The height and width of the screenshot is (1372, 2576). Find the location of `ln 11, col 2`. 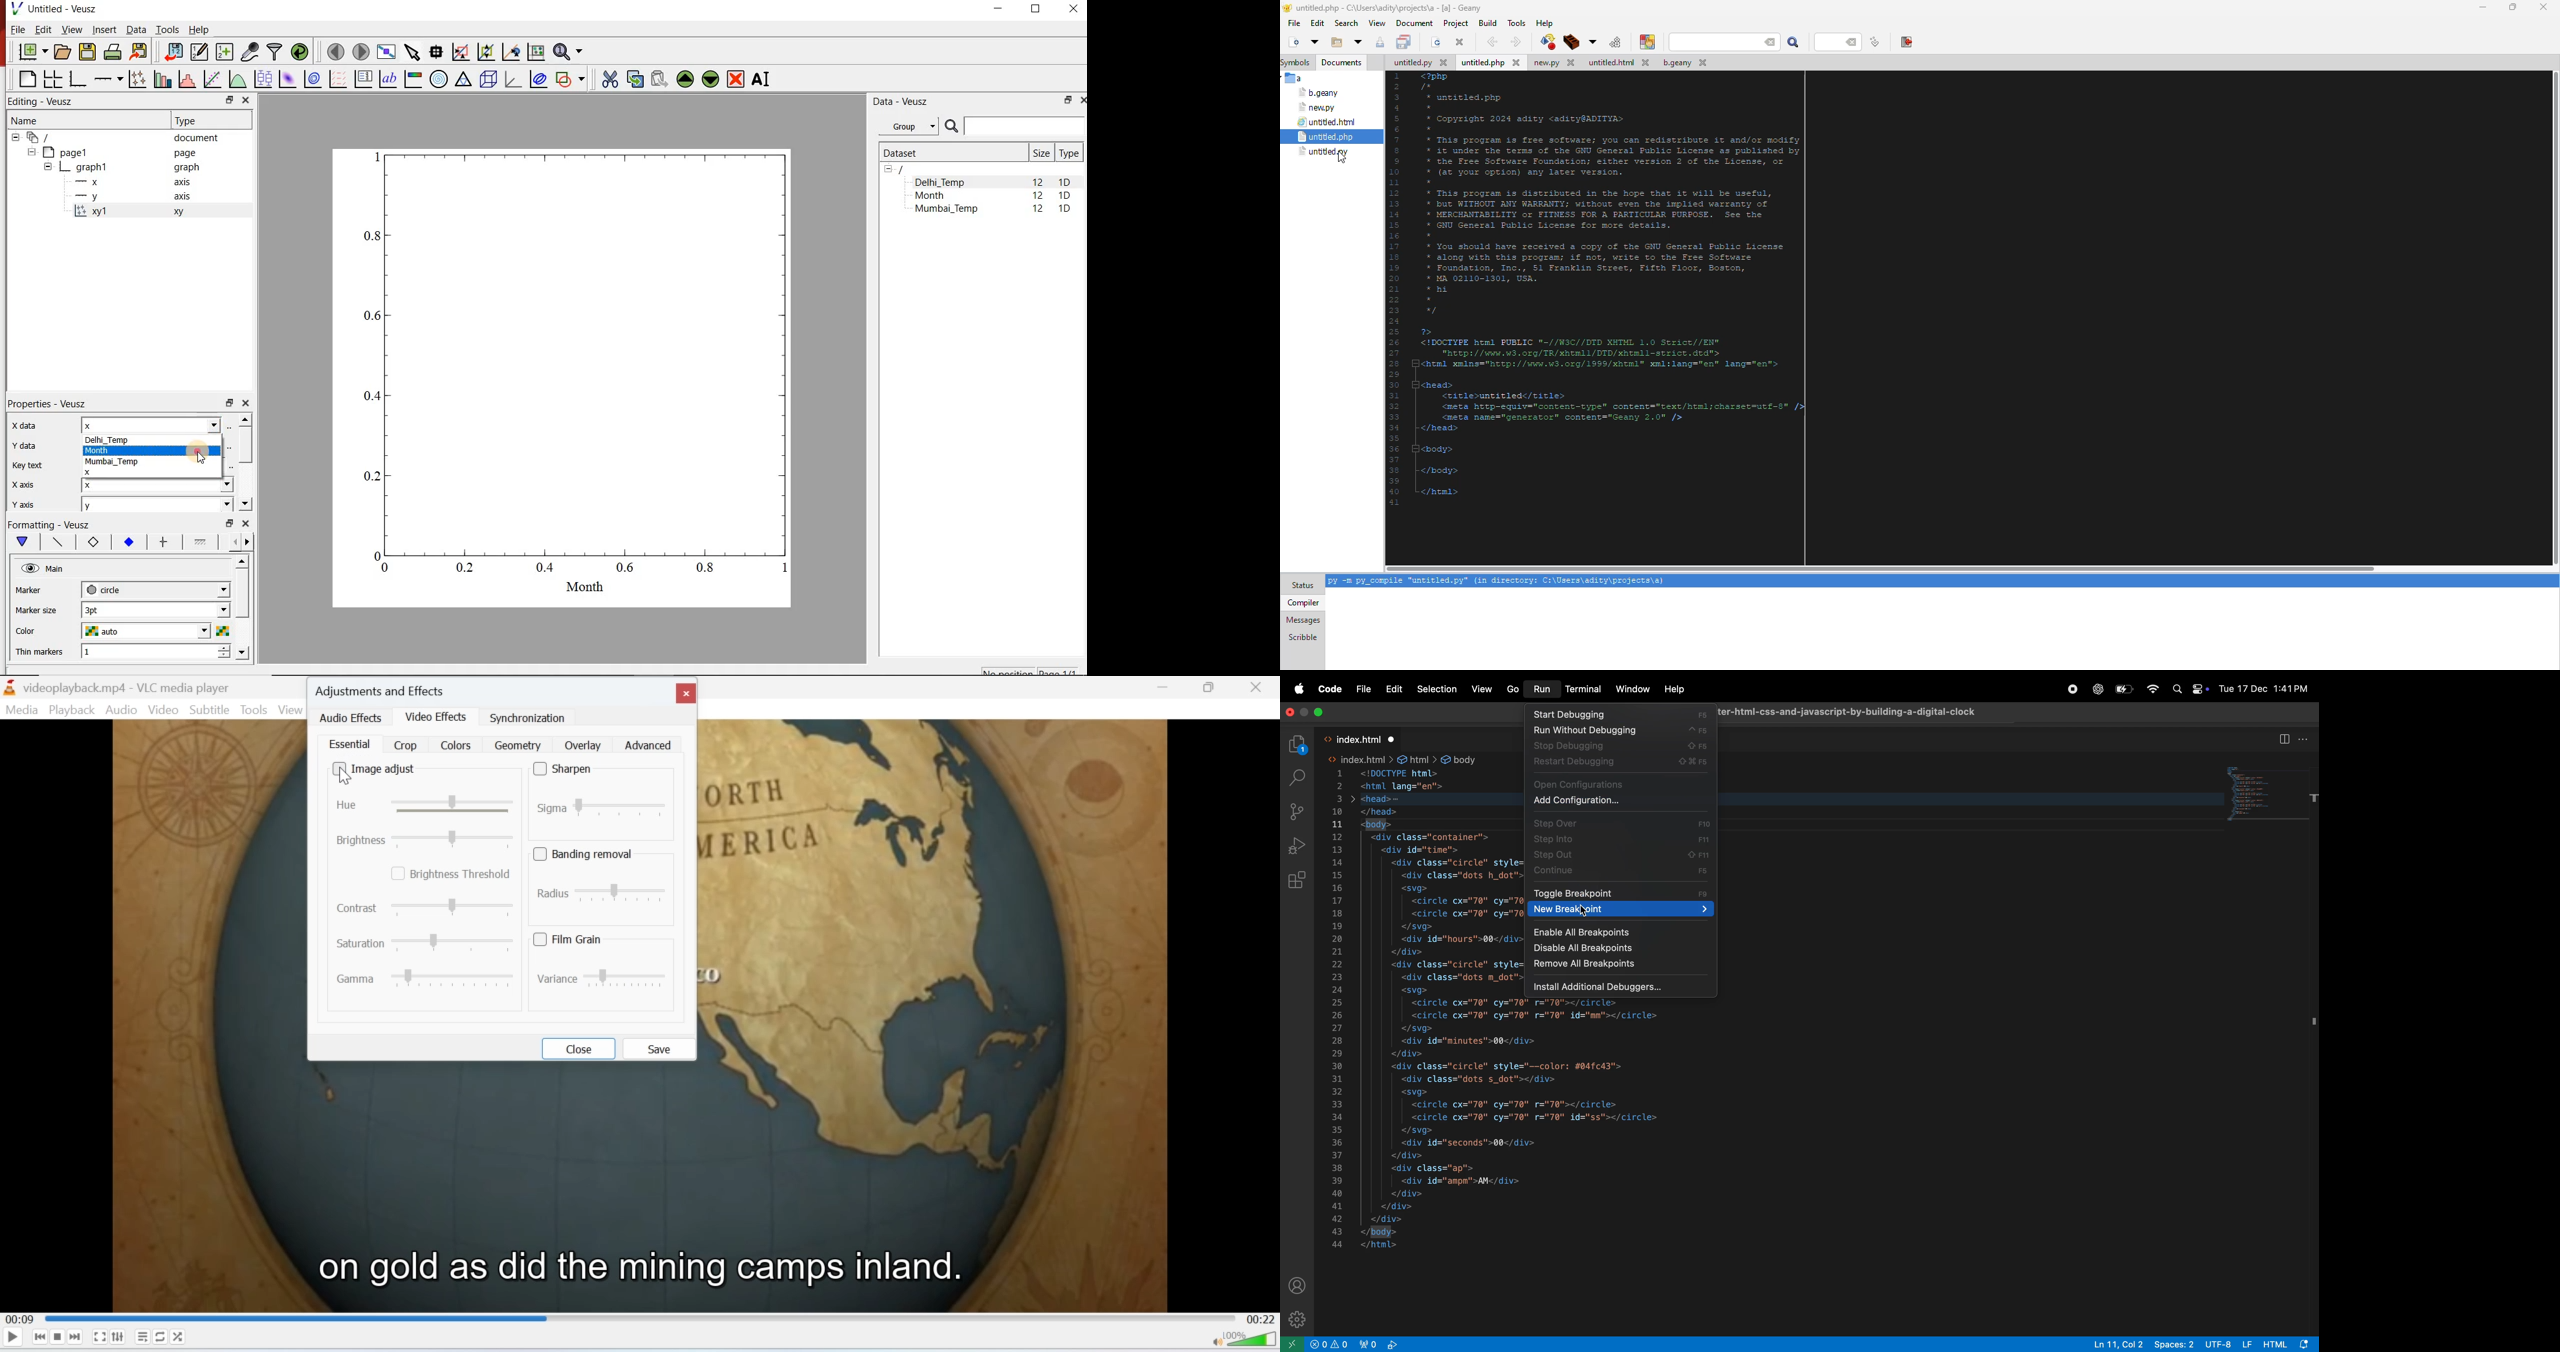

ln 11, col 2 is located at coordinates (2117, 1344).